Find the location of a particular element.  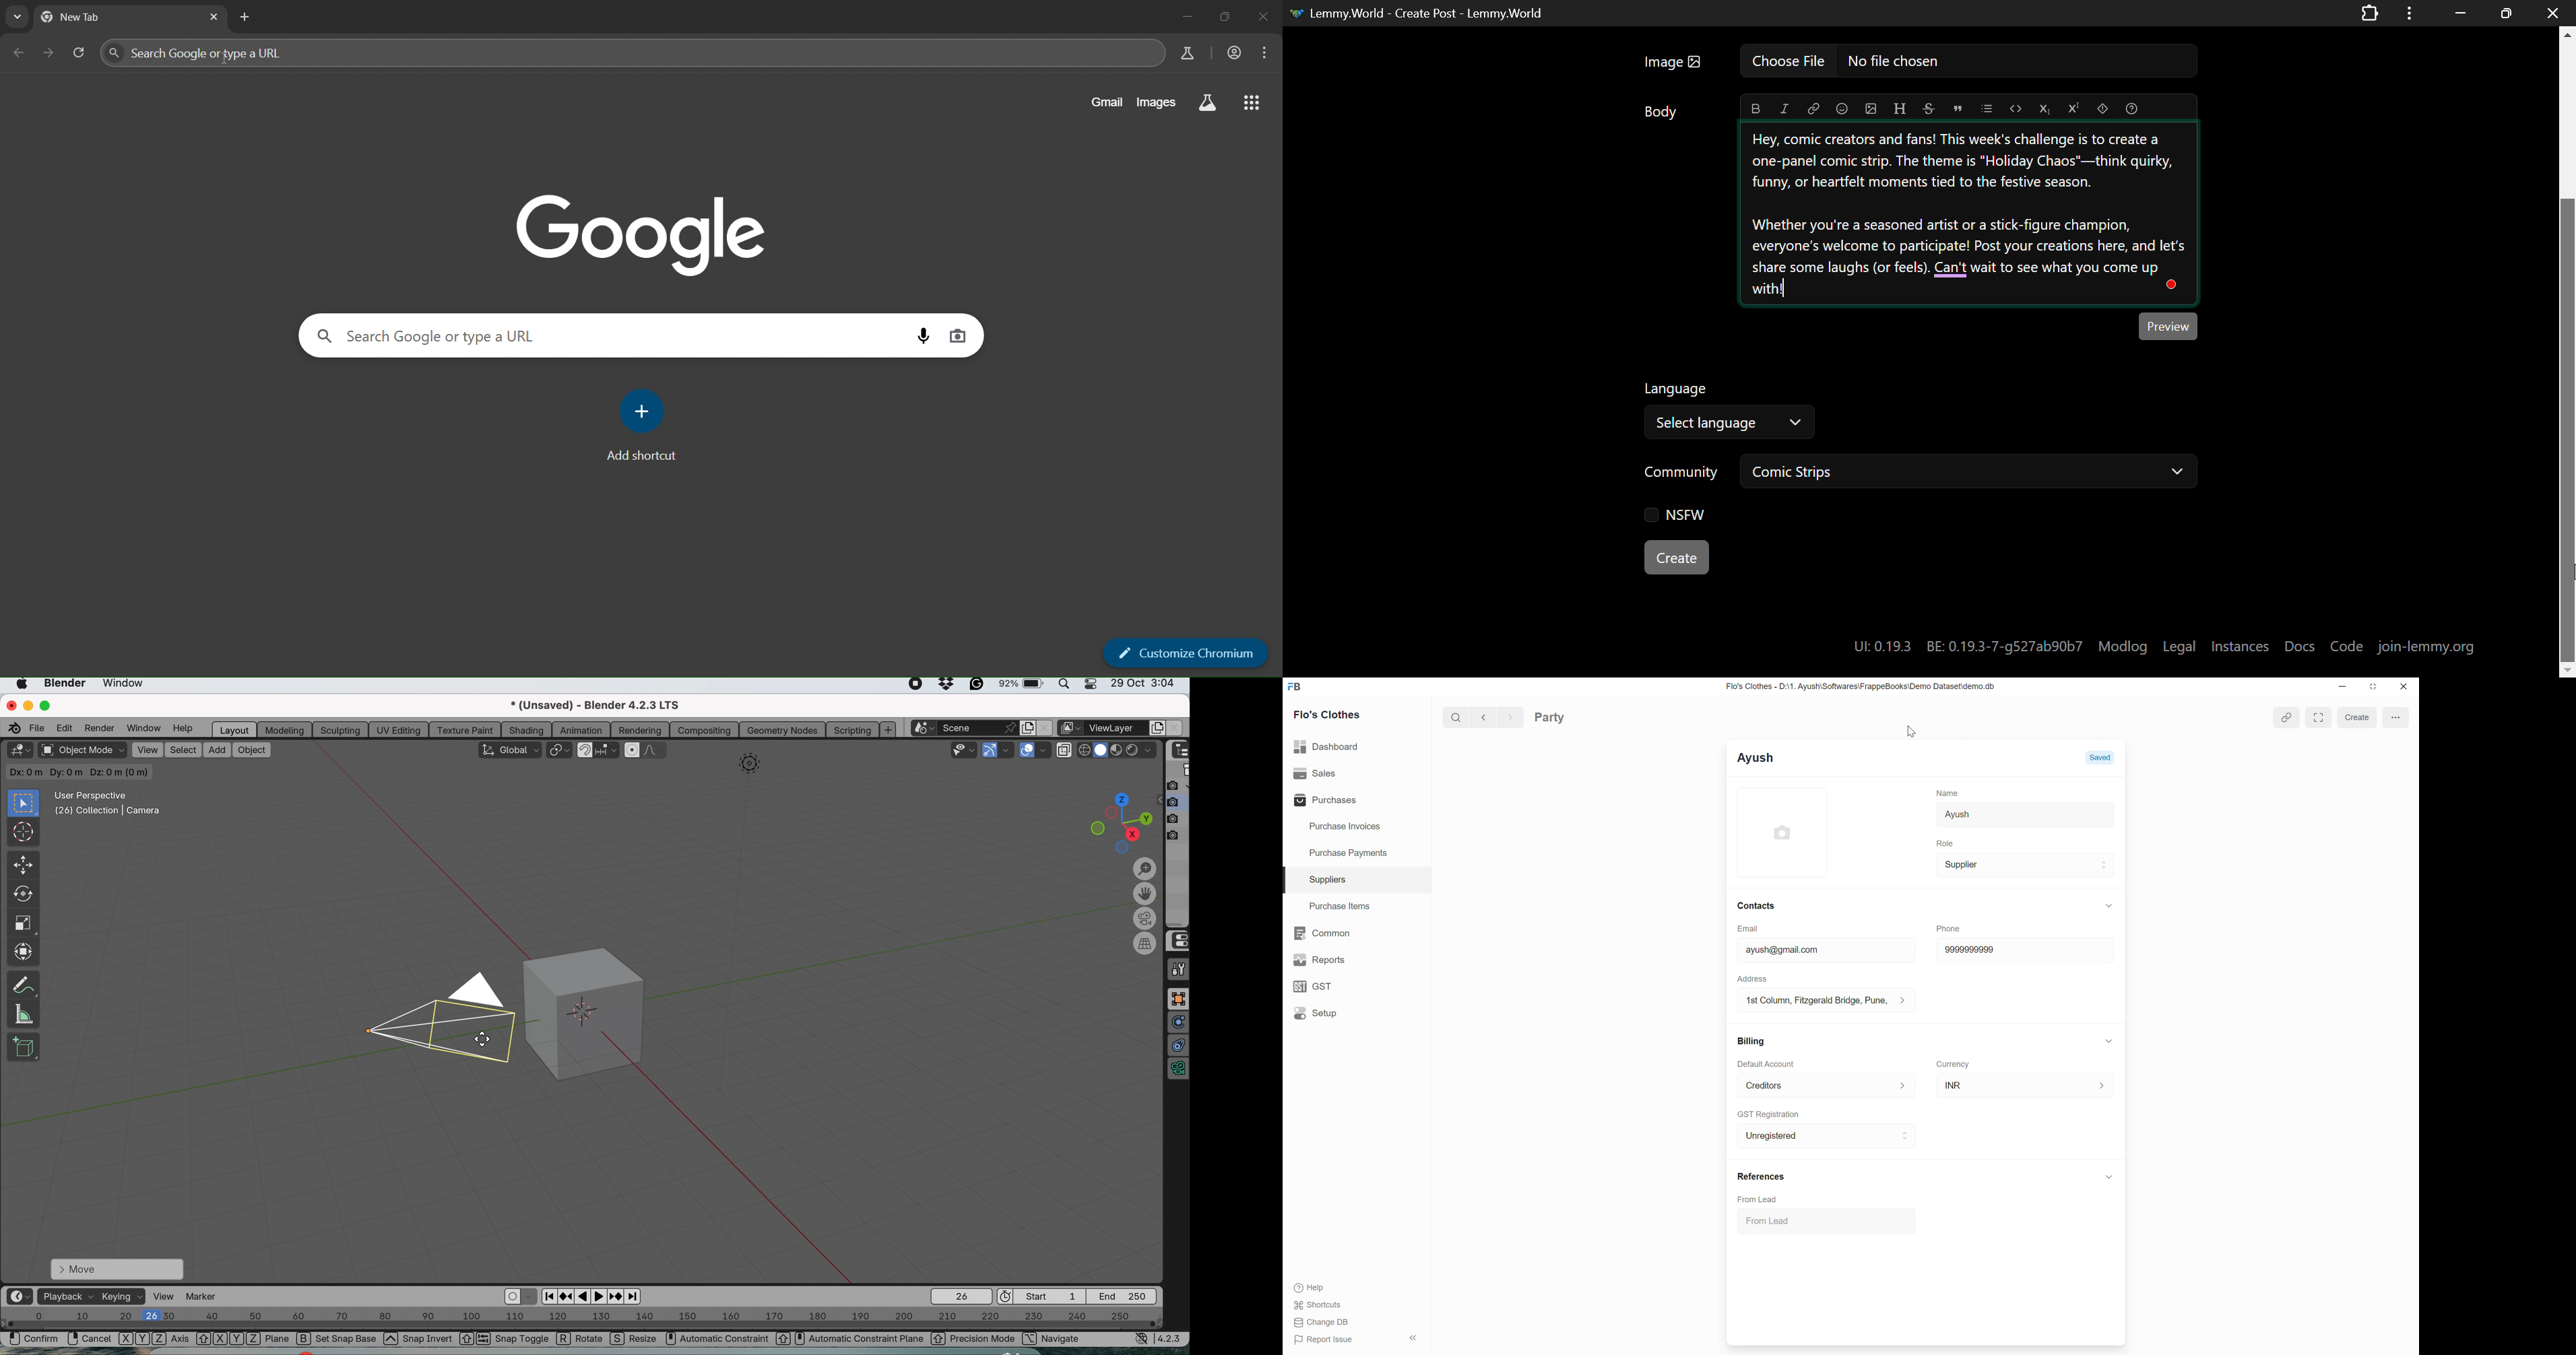

Help is located at coordinates (1318, 1288).